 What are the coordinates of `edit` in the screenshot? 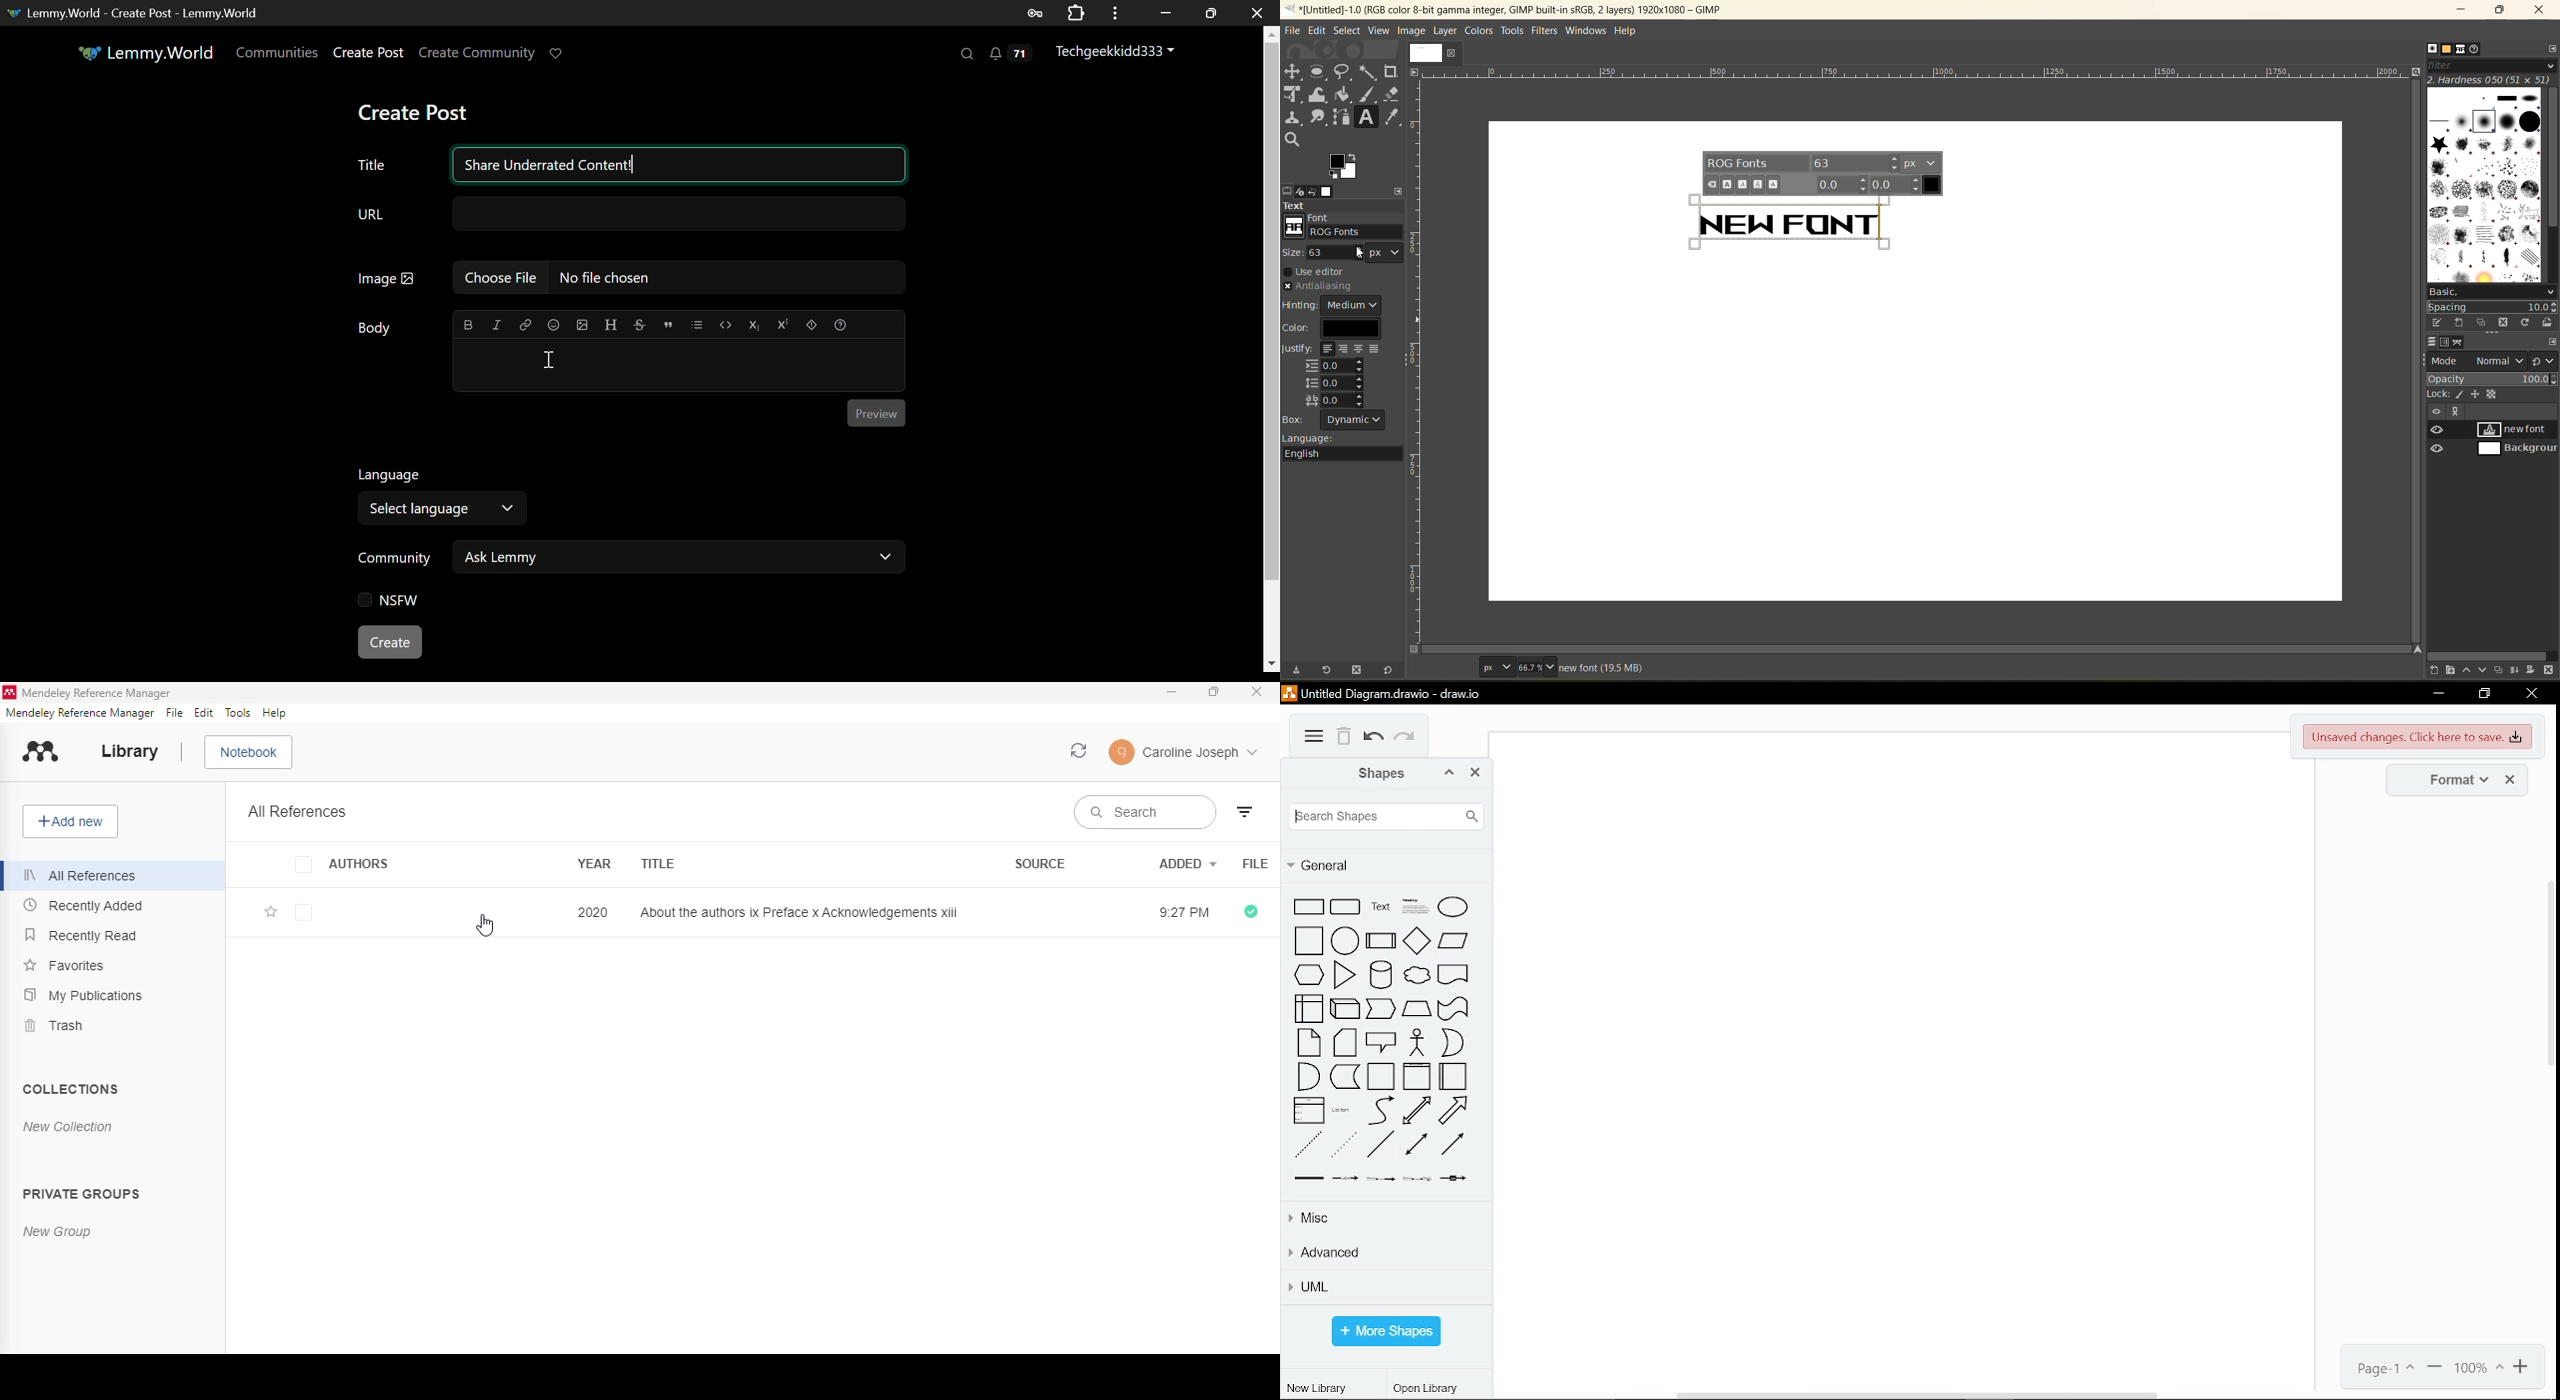 It's located at (205, 713).